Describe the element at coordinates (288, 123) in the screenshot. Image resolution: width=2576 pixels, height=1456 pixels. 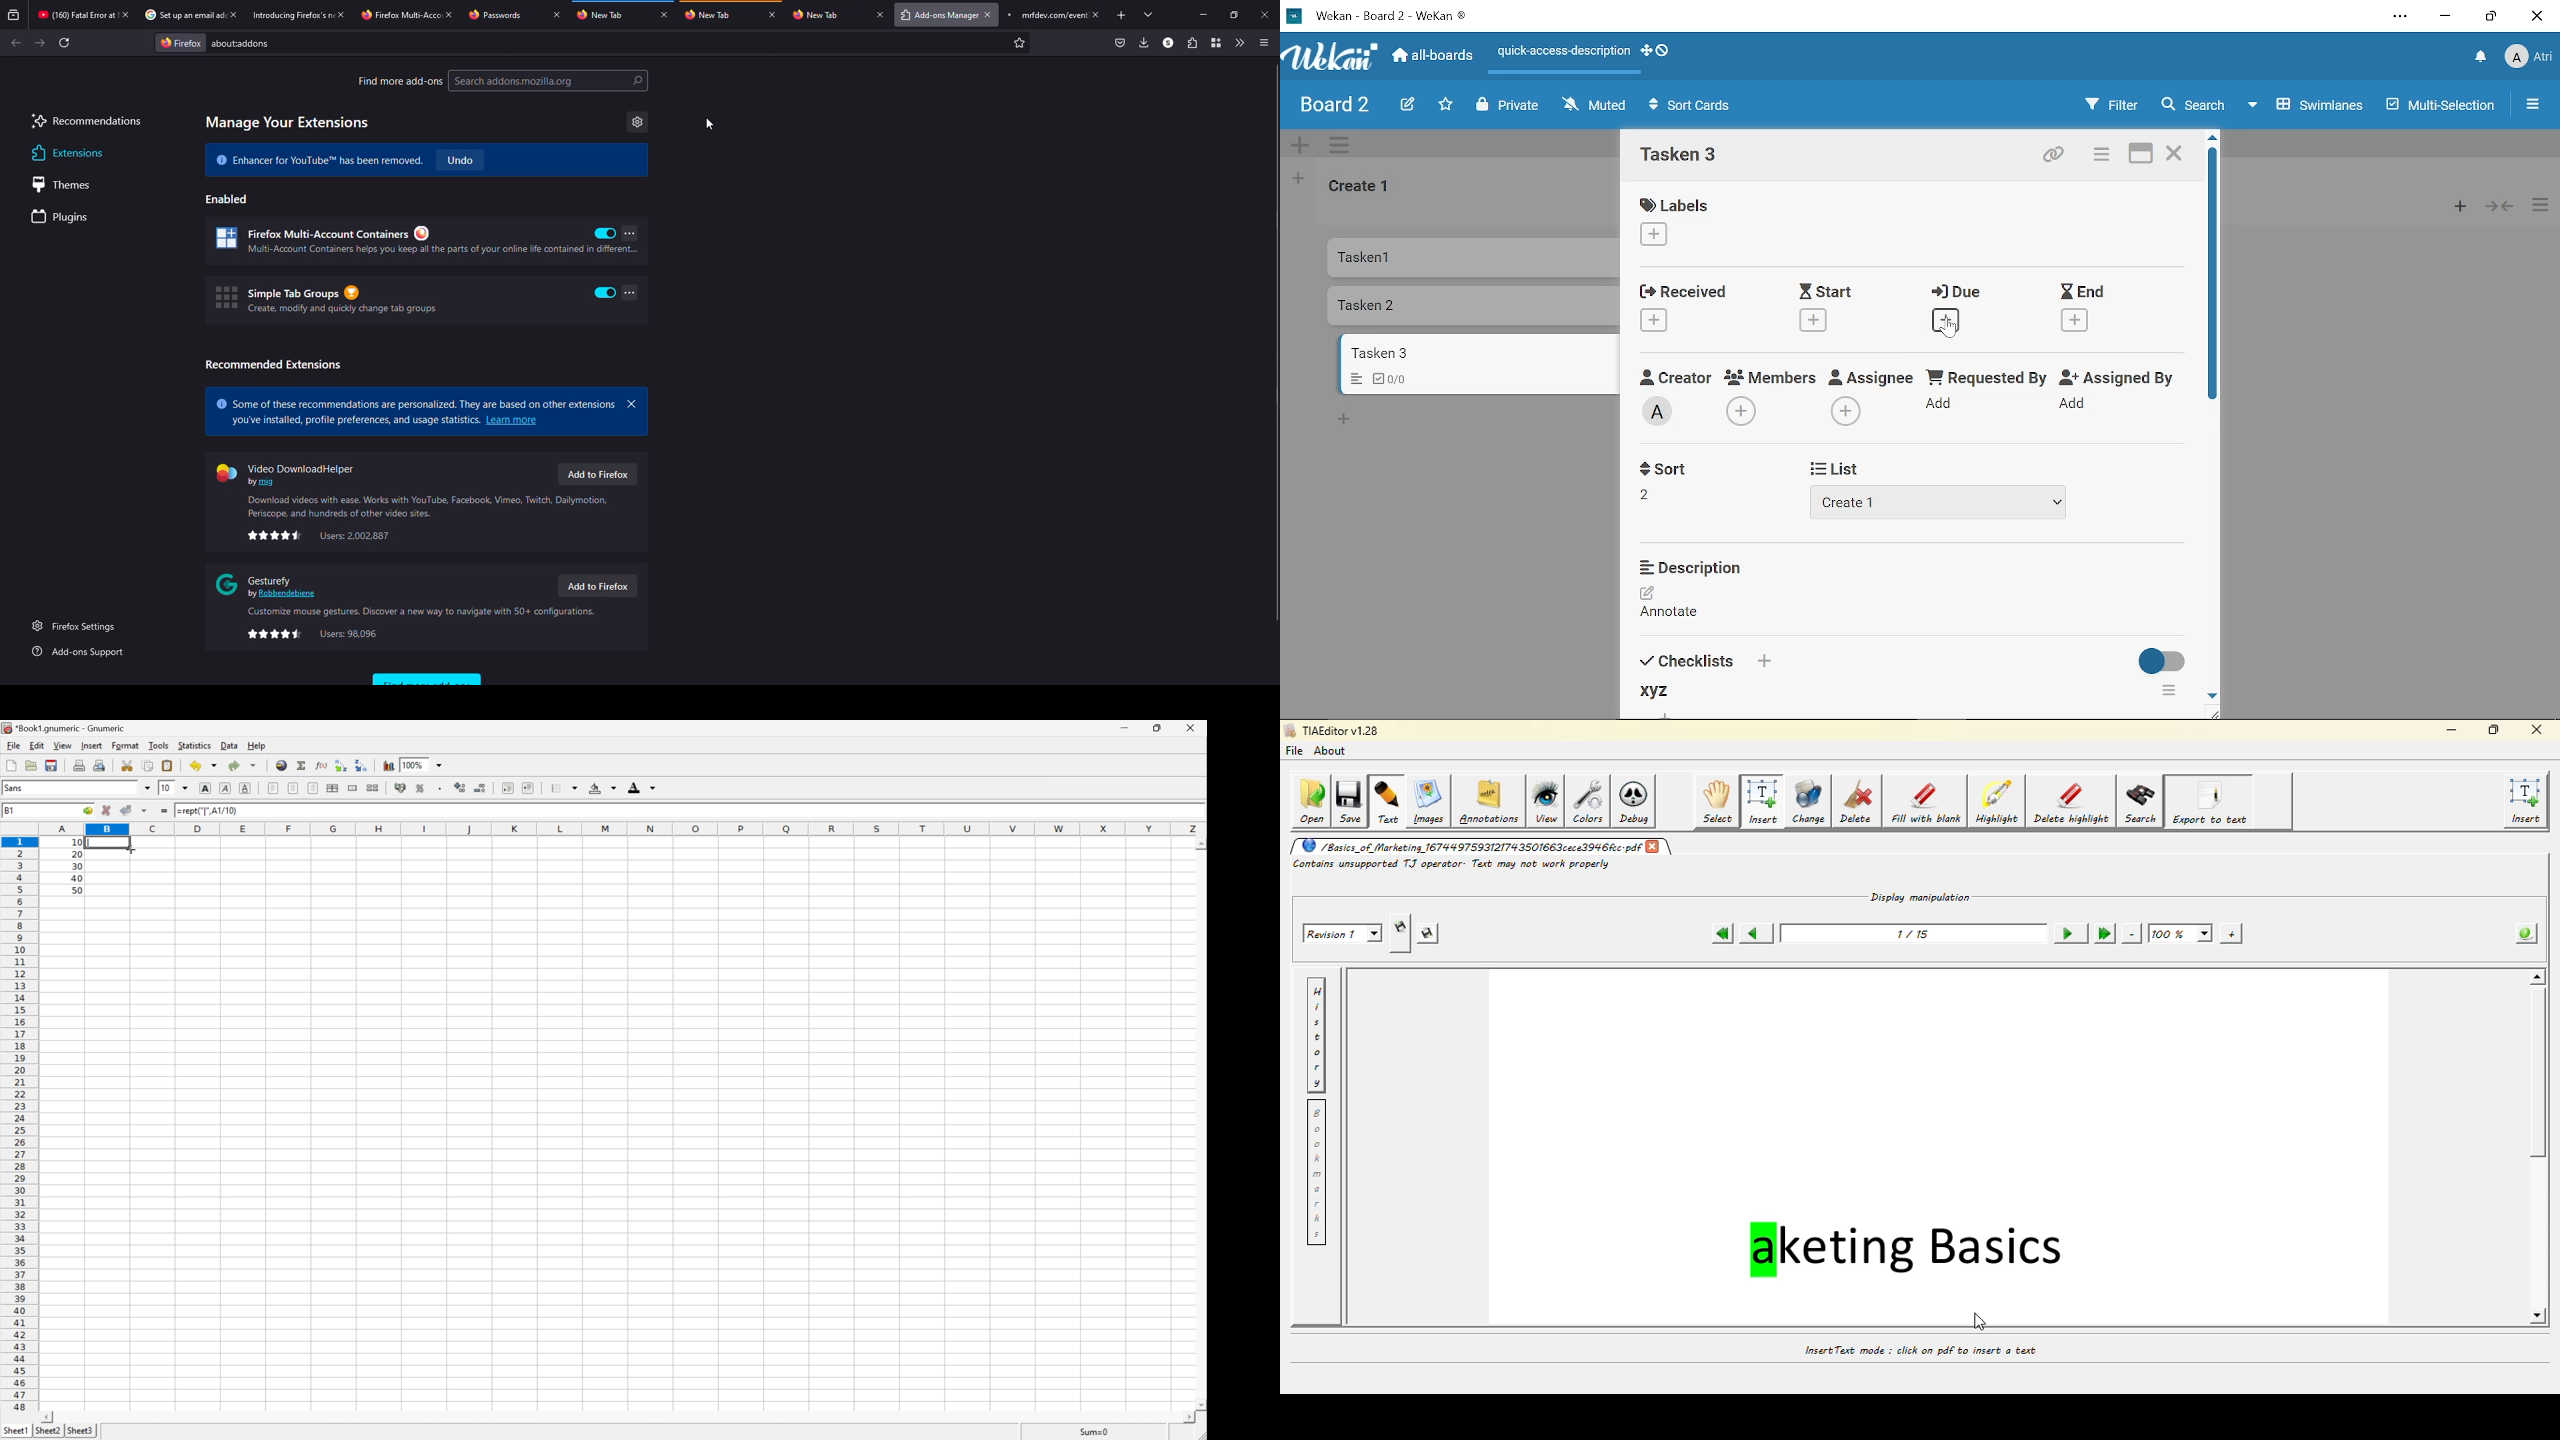
I see `manage` at that location.